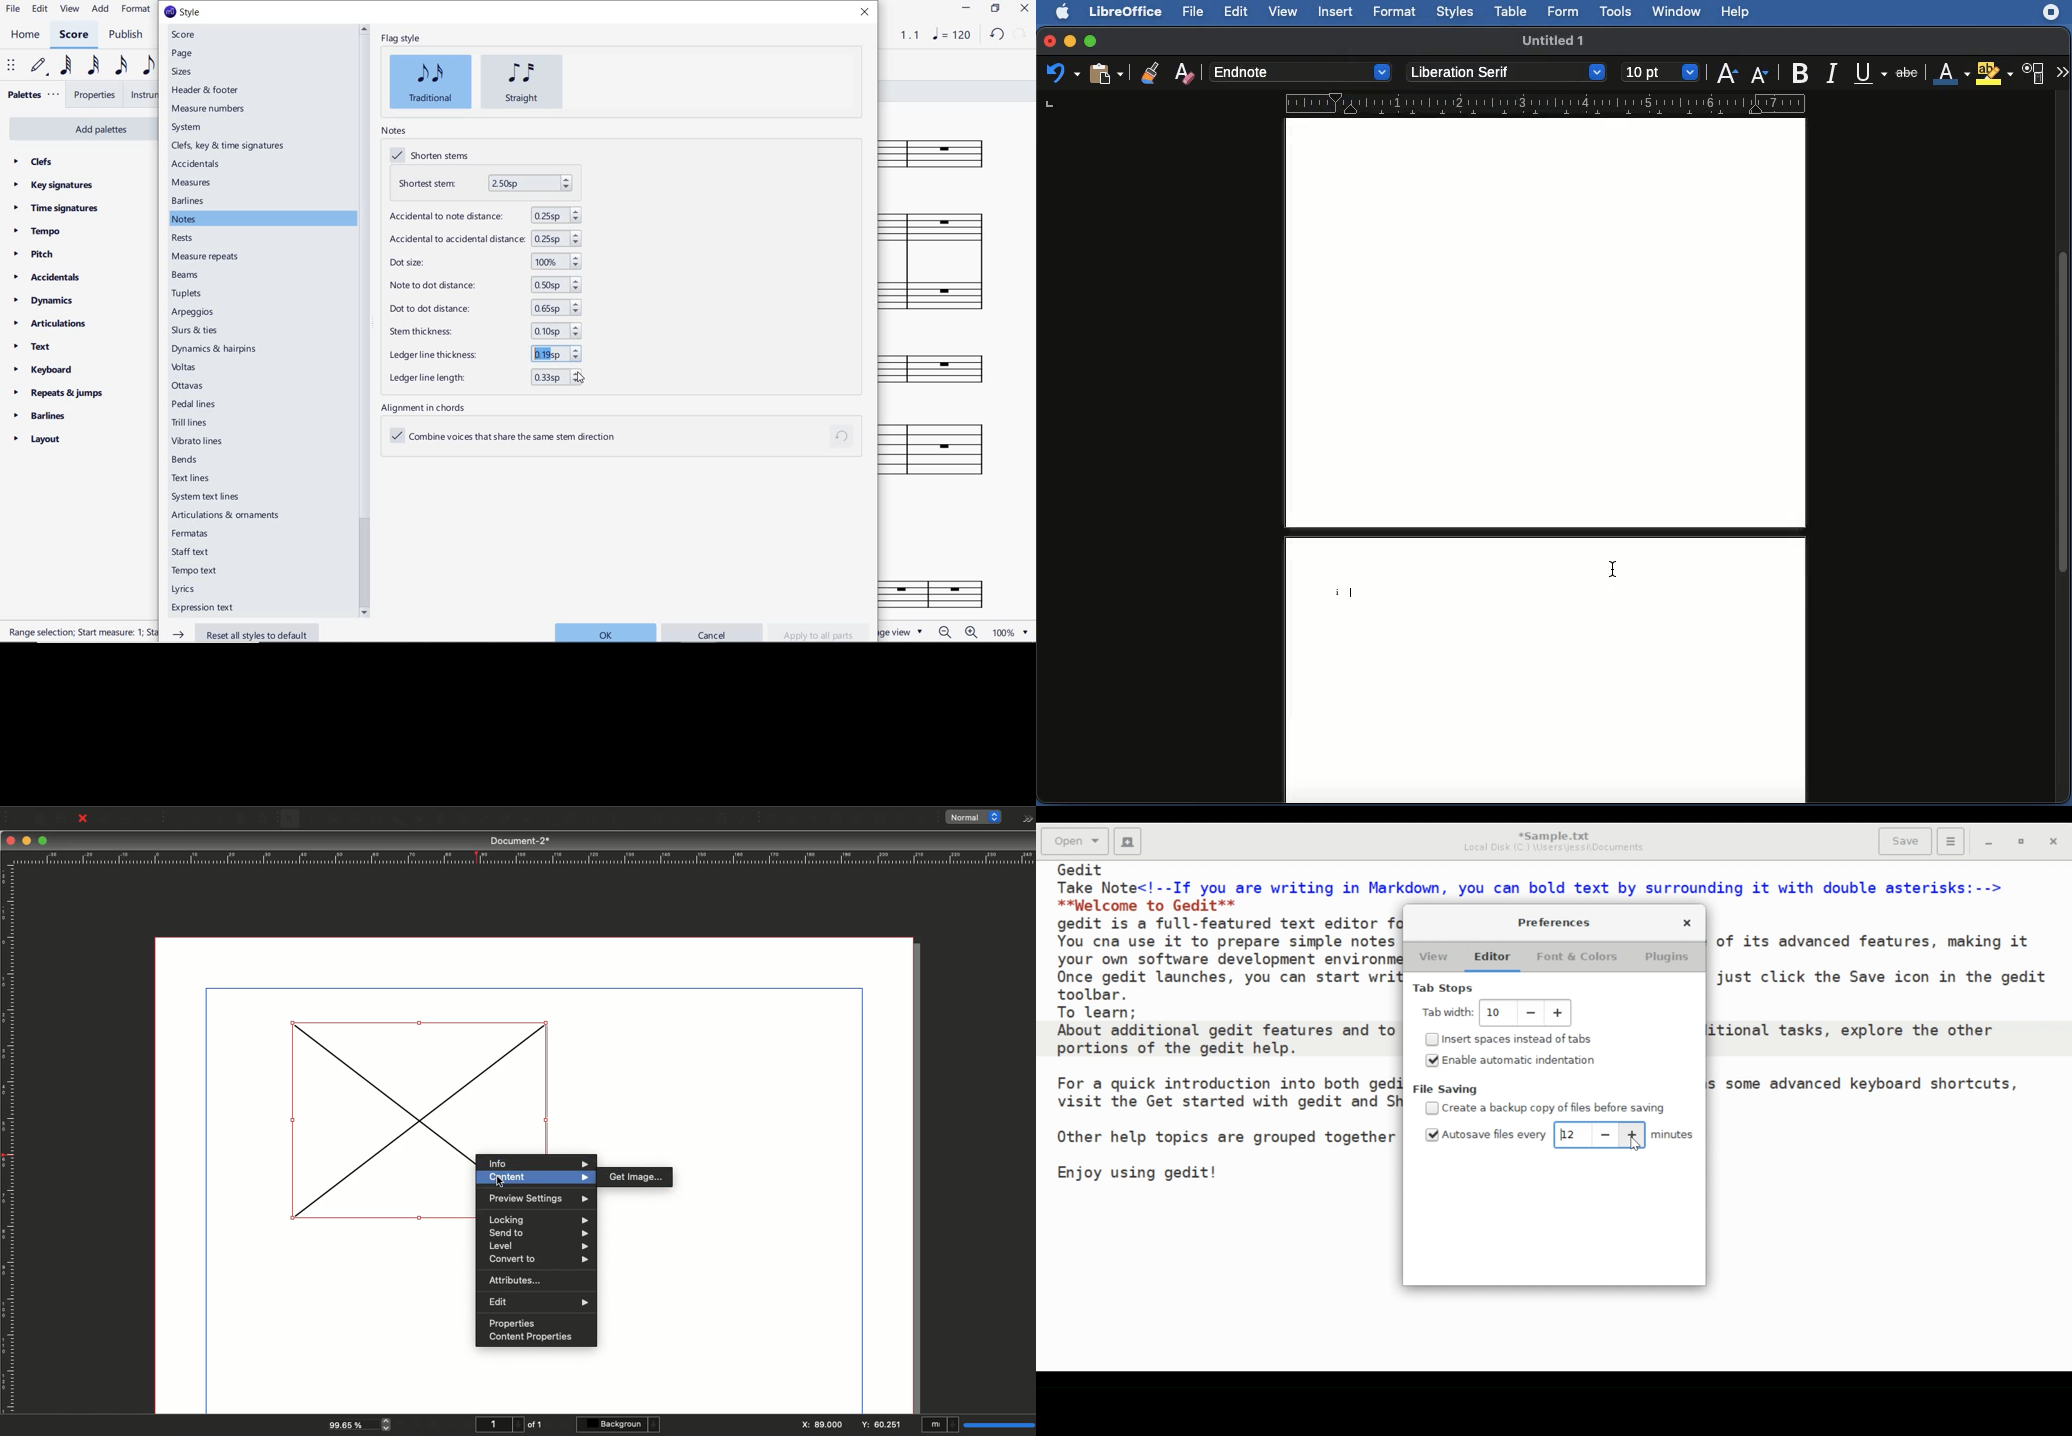  I want to click on Size, so click(1662, 72).